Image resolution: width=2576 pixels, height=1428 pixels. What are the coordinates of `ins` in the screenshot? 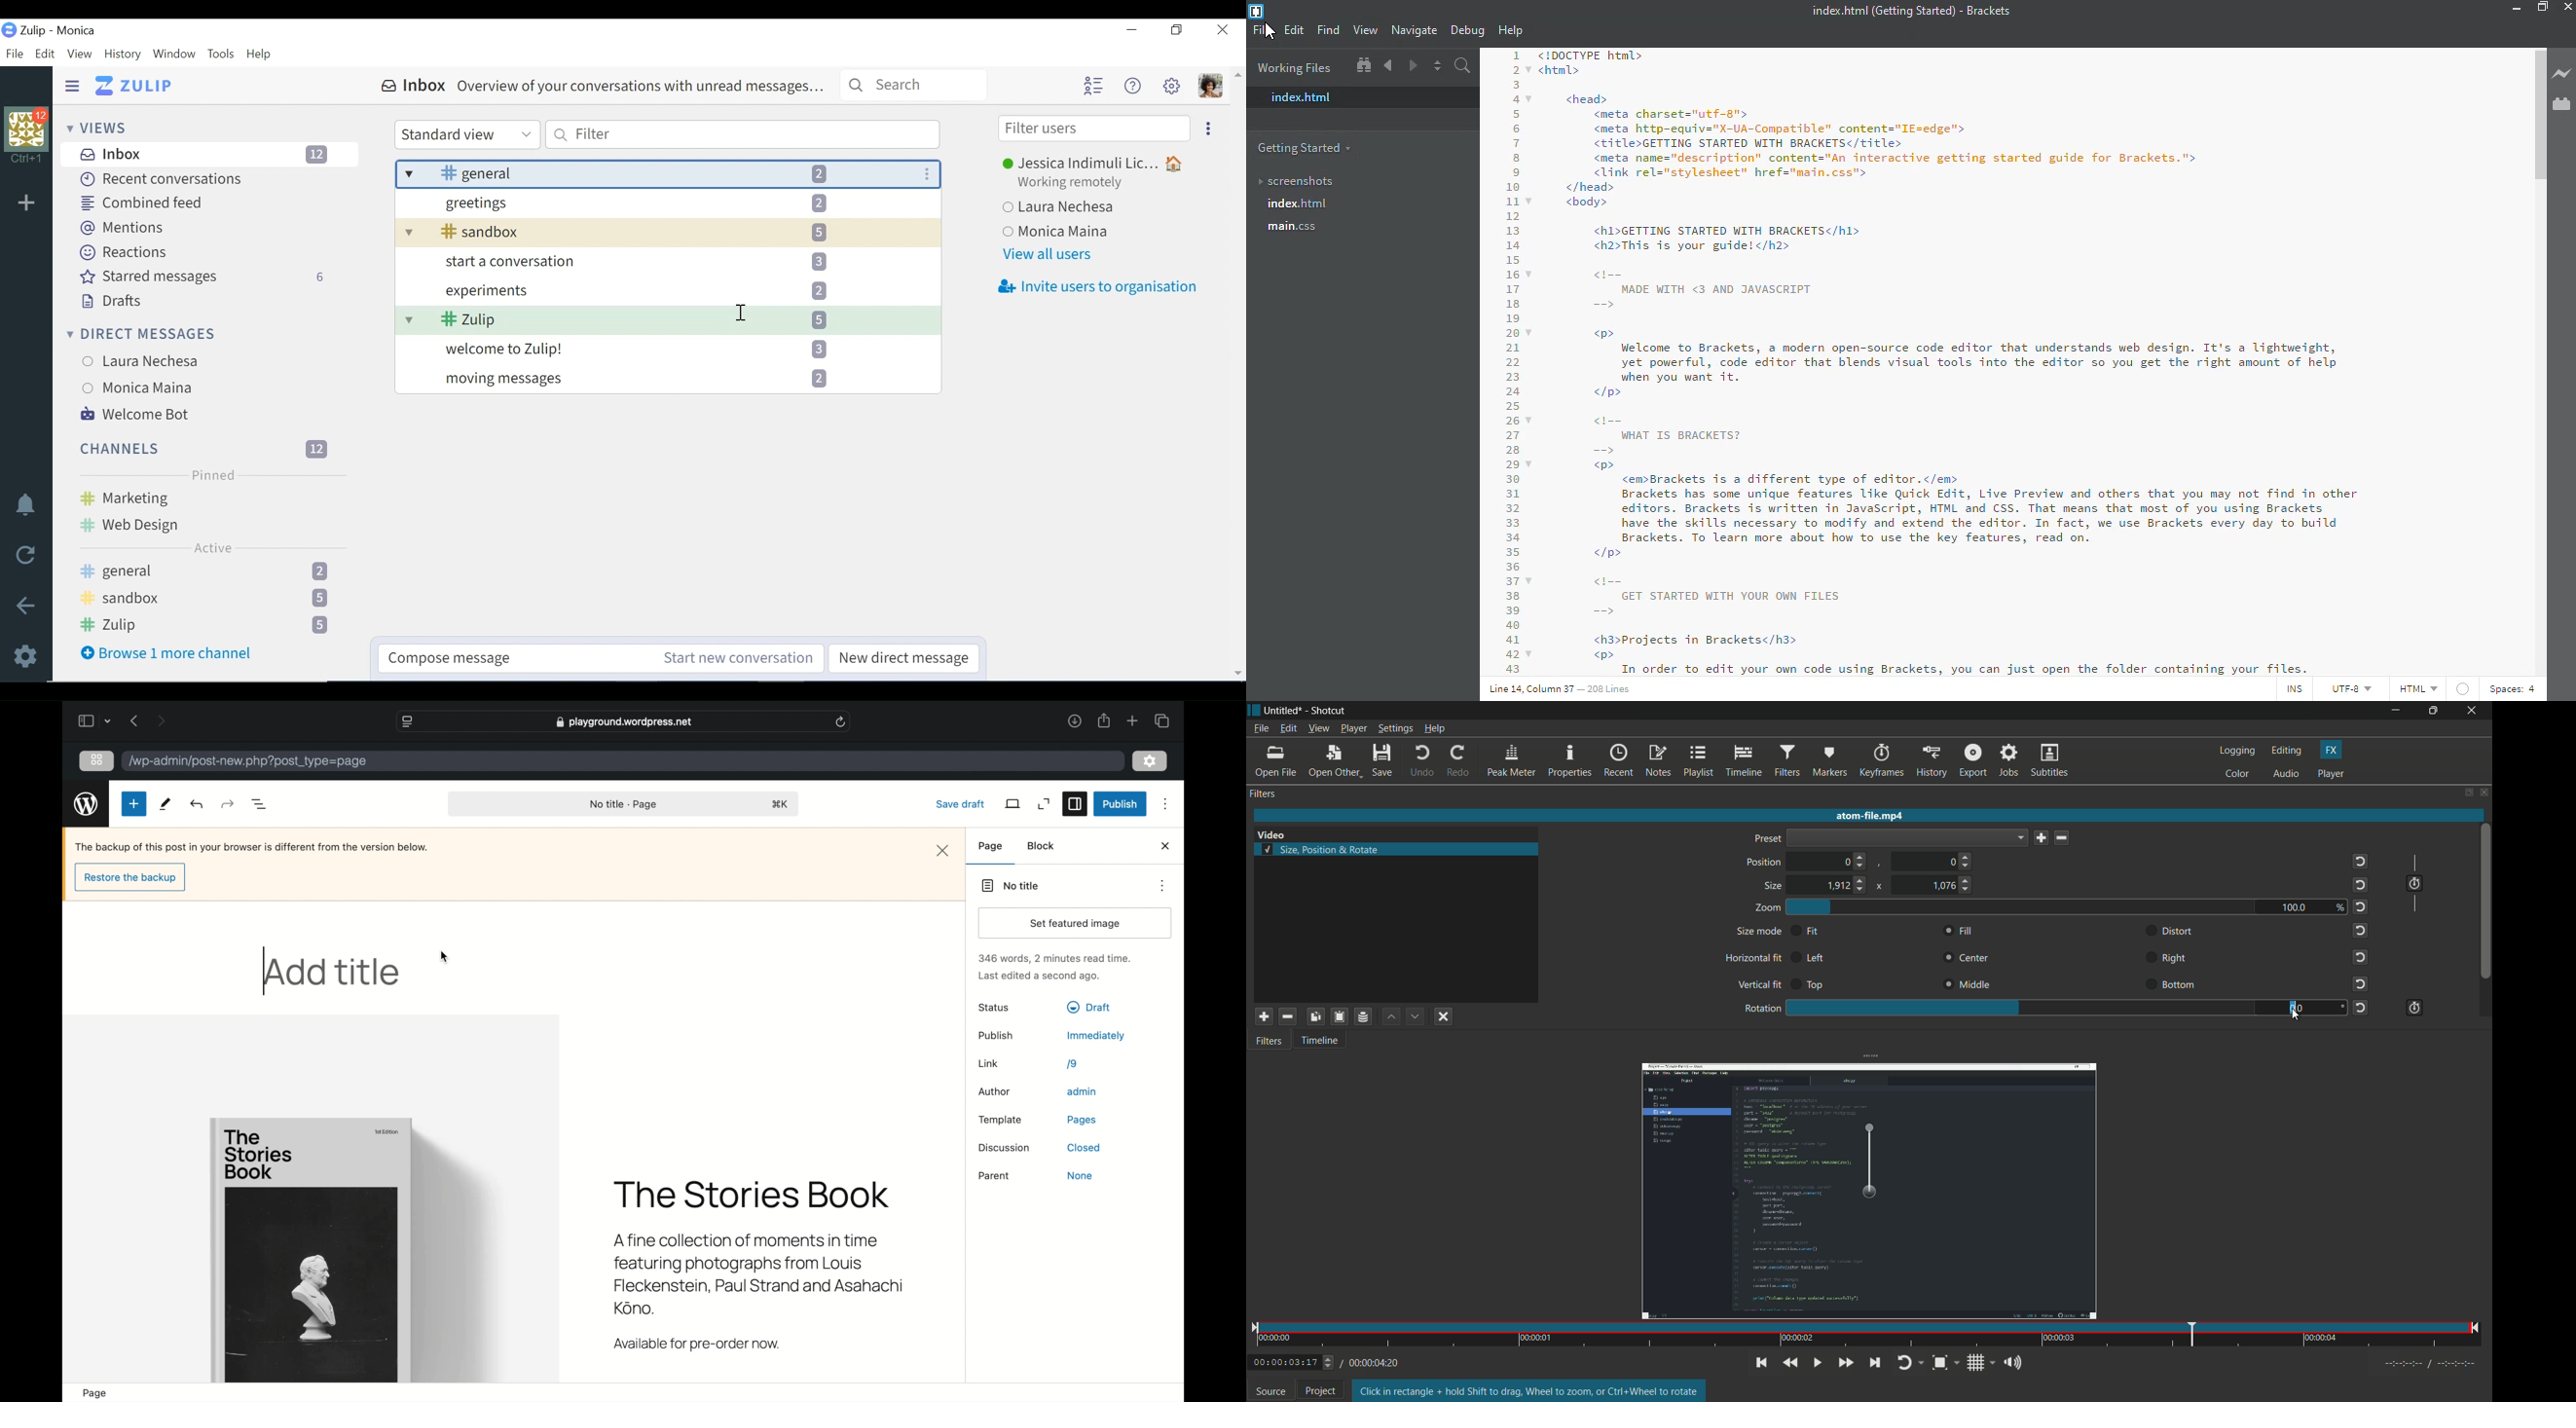 It's located at (2292, 687).